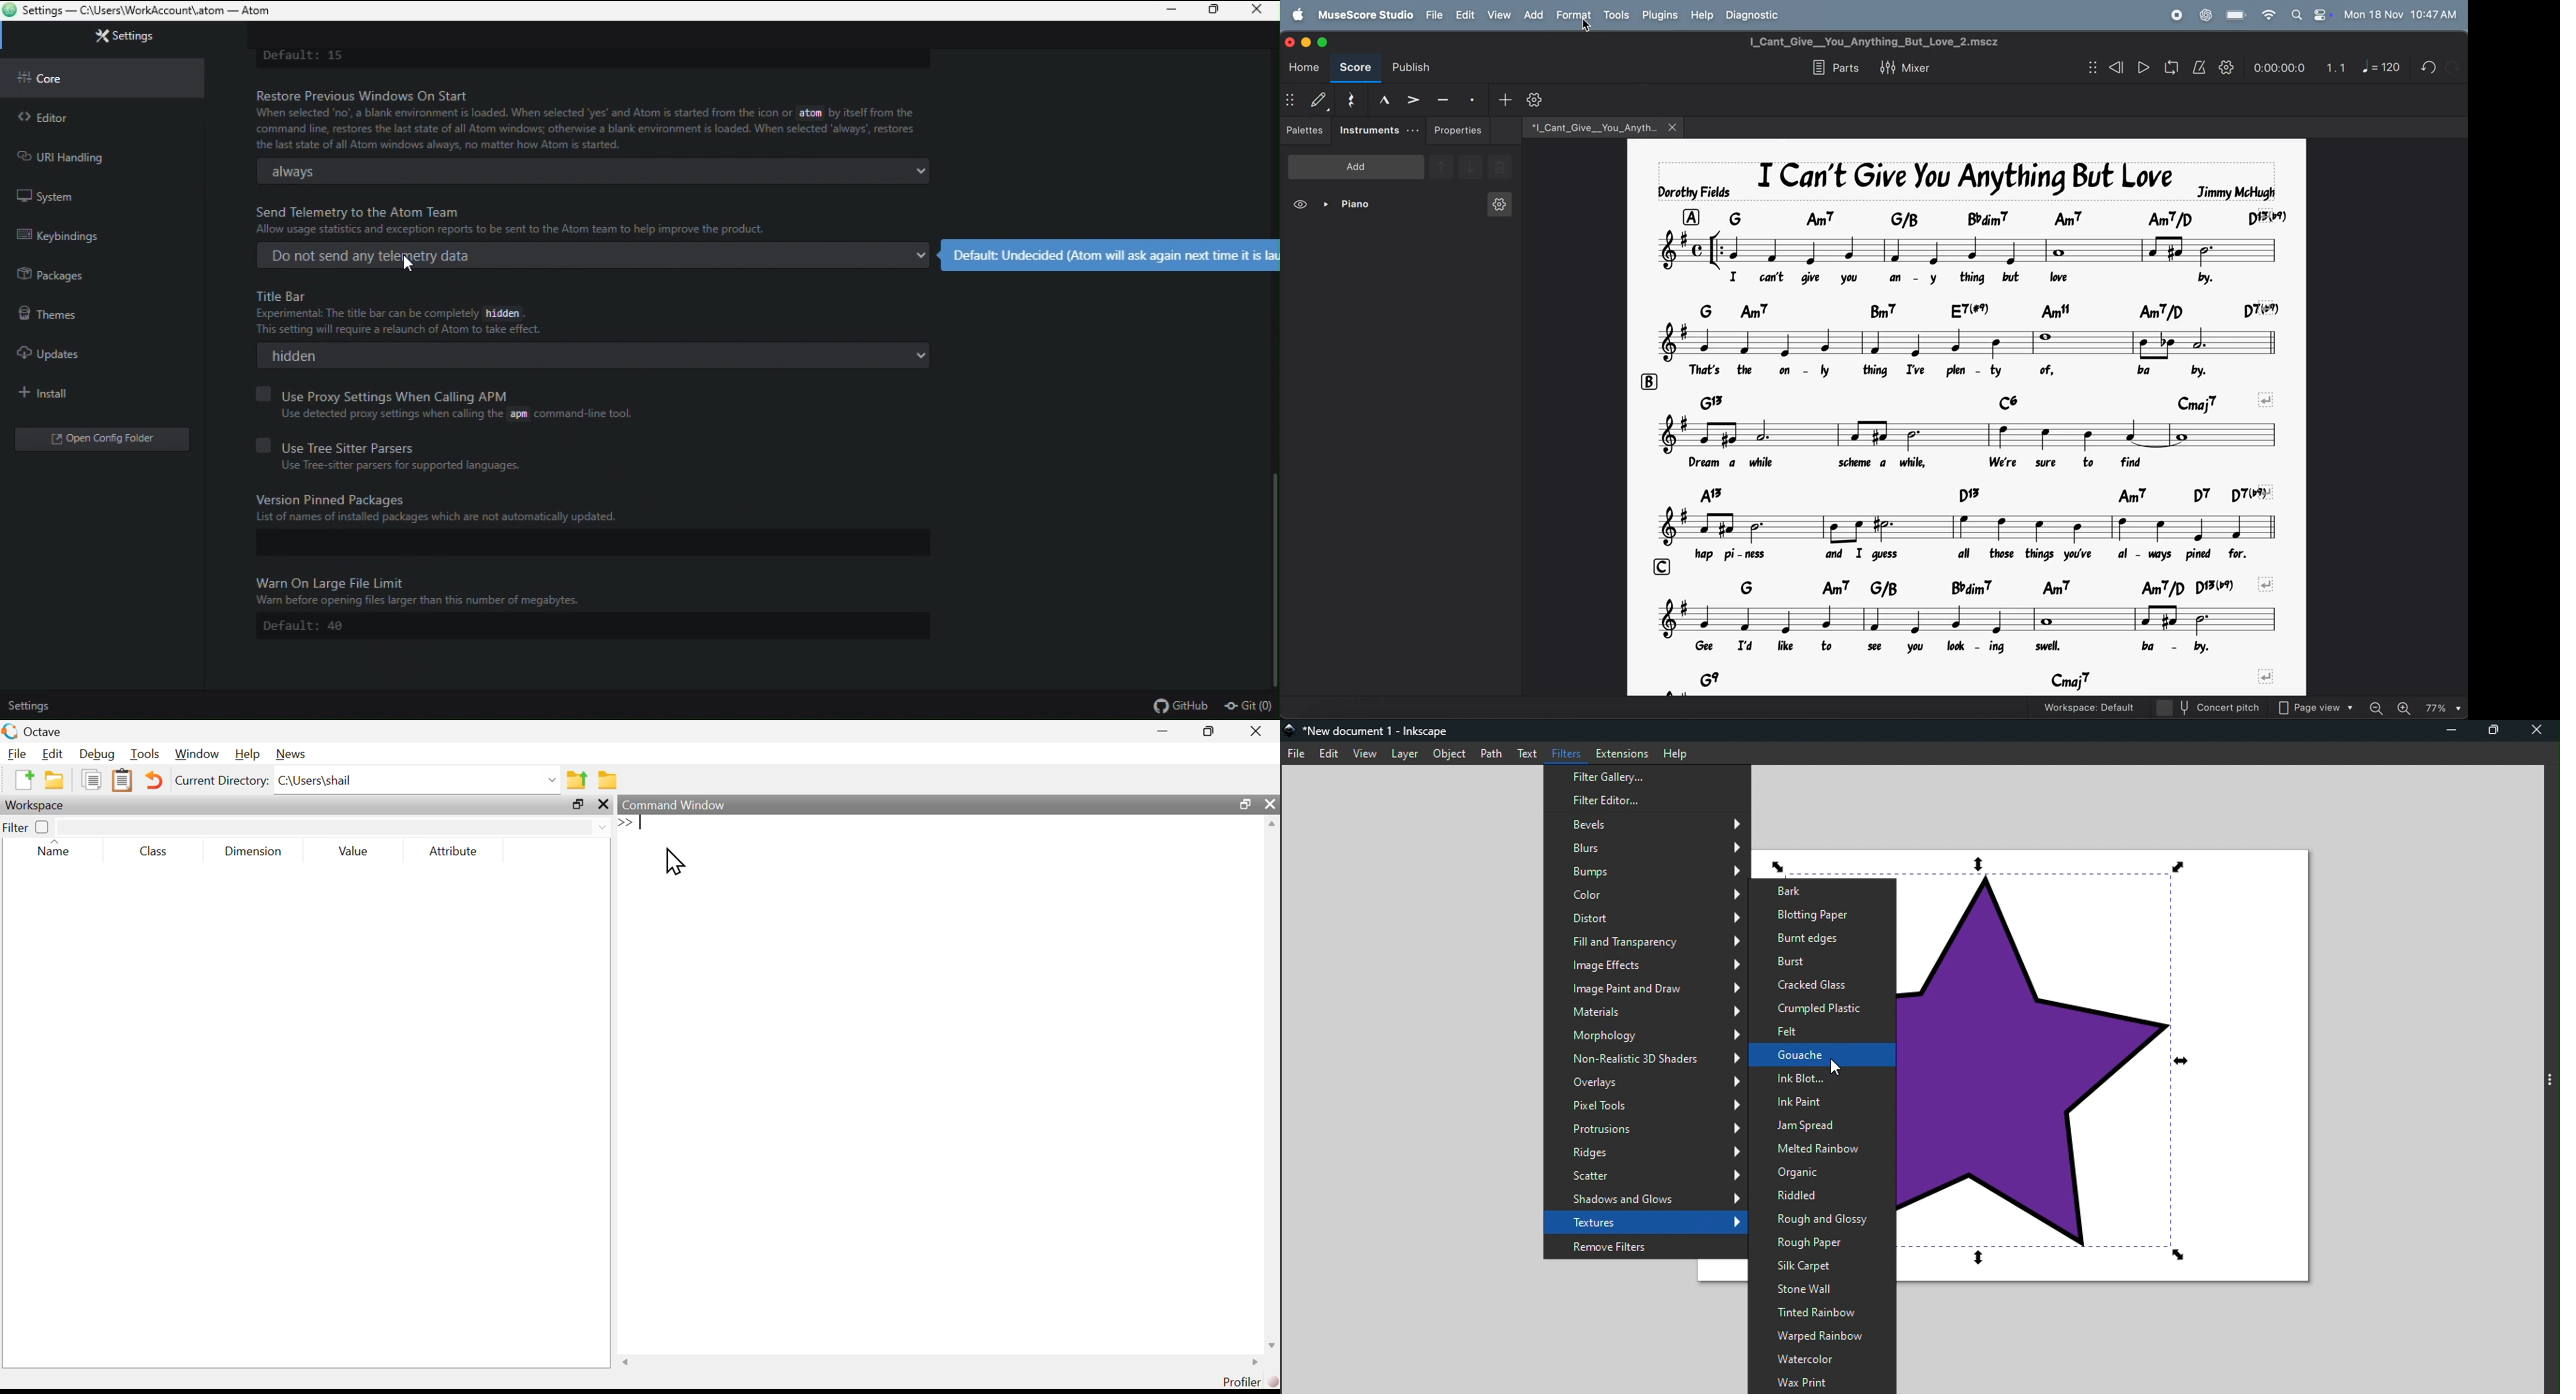 The width and height of the screenshot is (2576, 1400). Describe the element at coordinates (1299, 14) in the screenshot. I see `apple menu` at that location.